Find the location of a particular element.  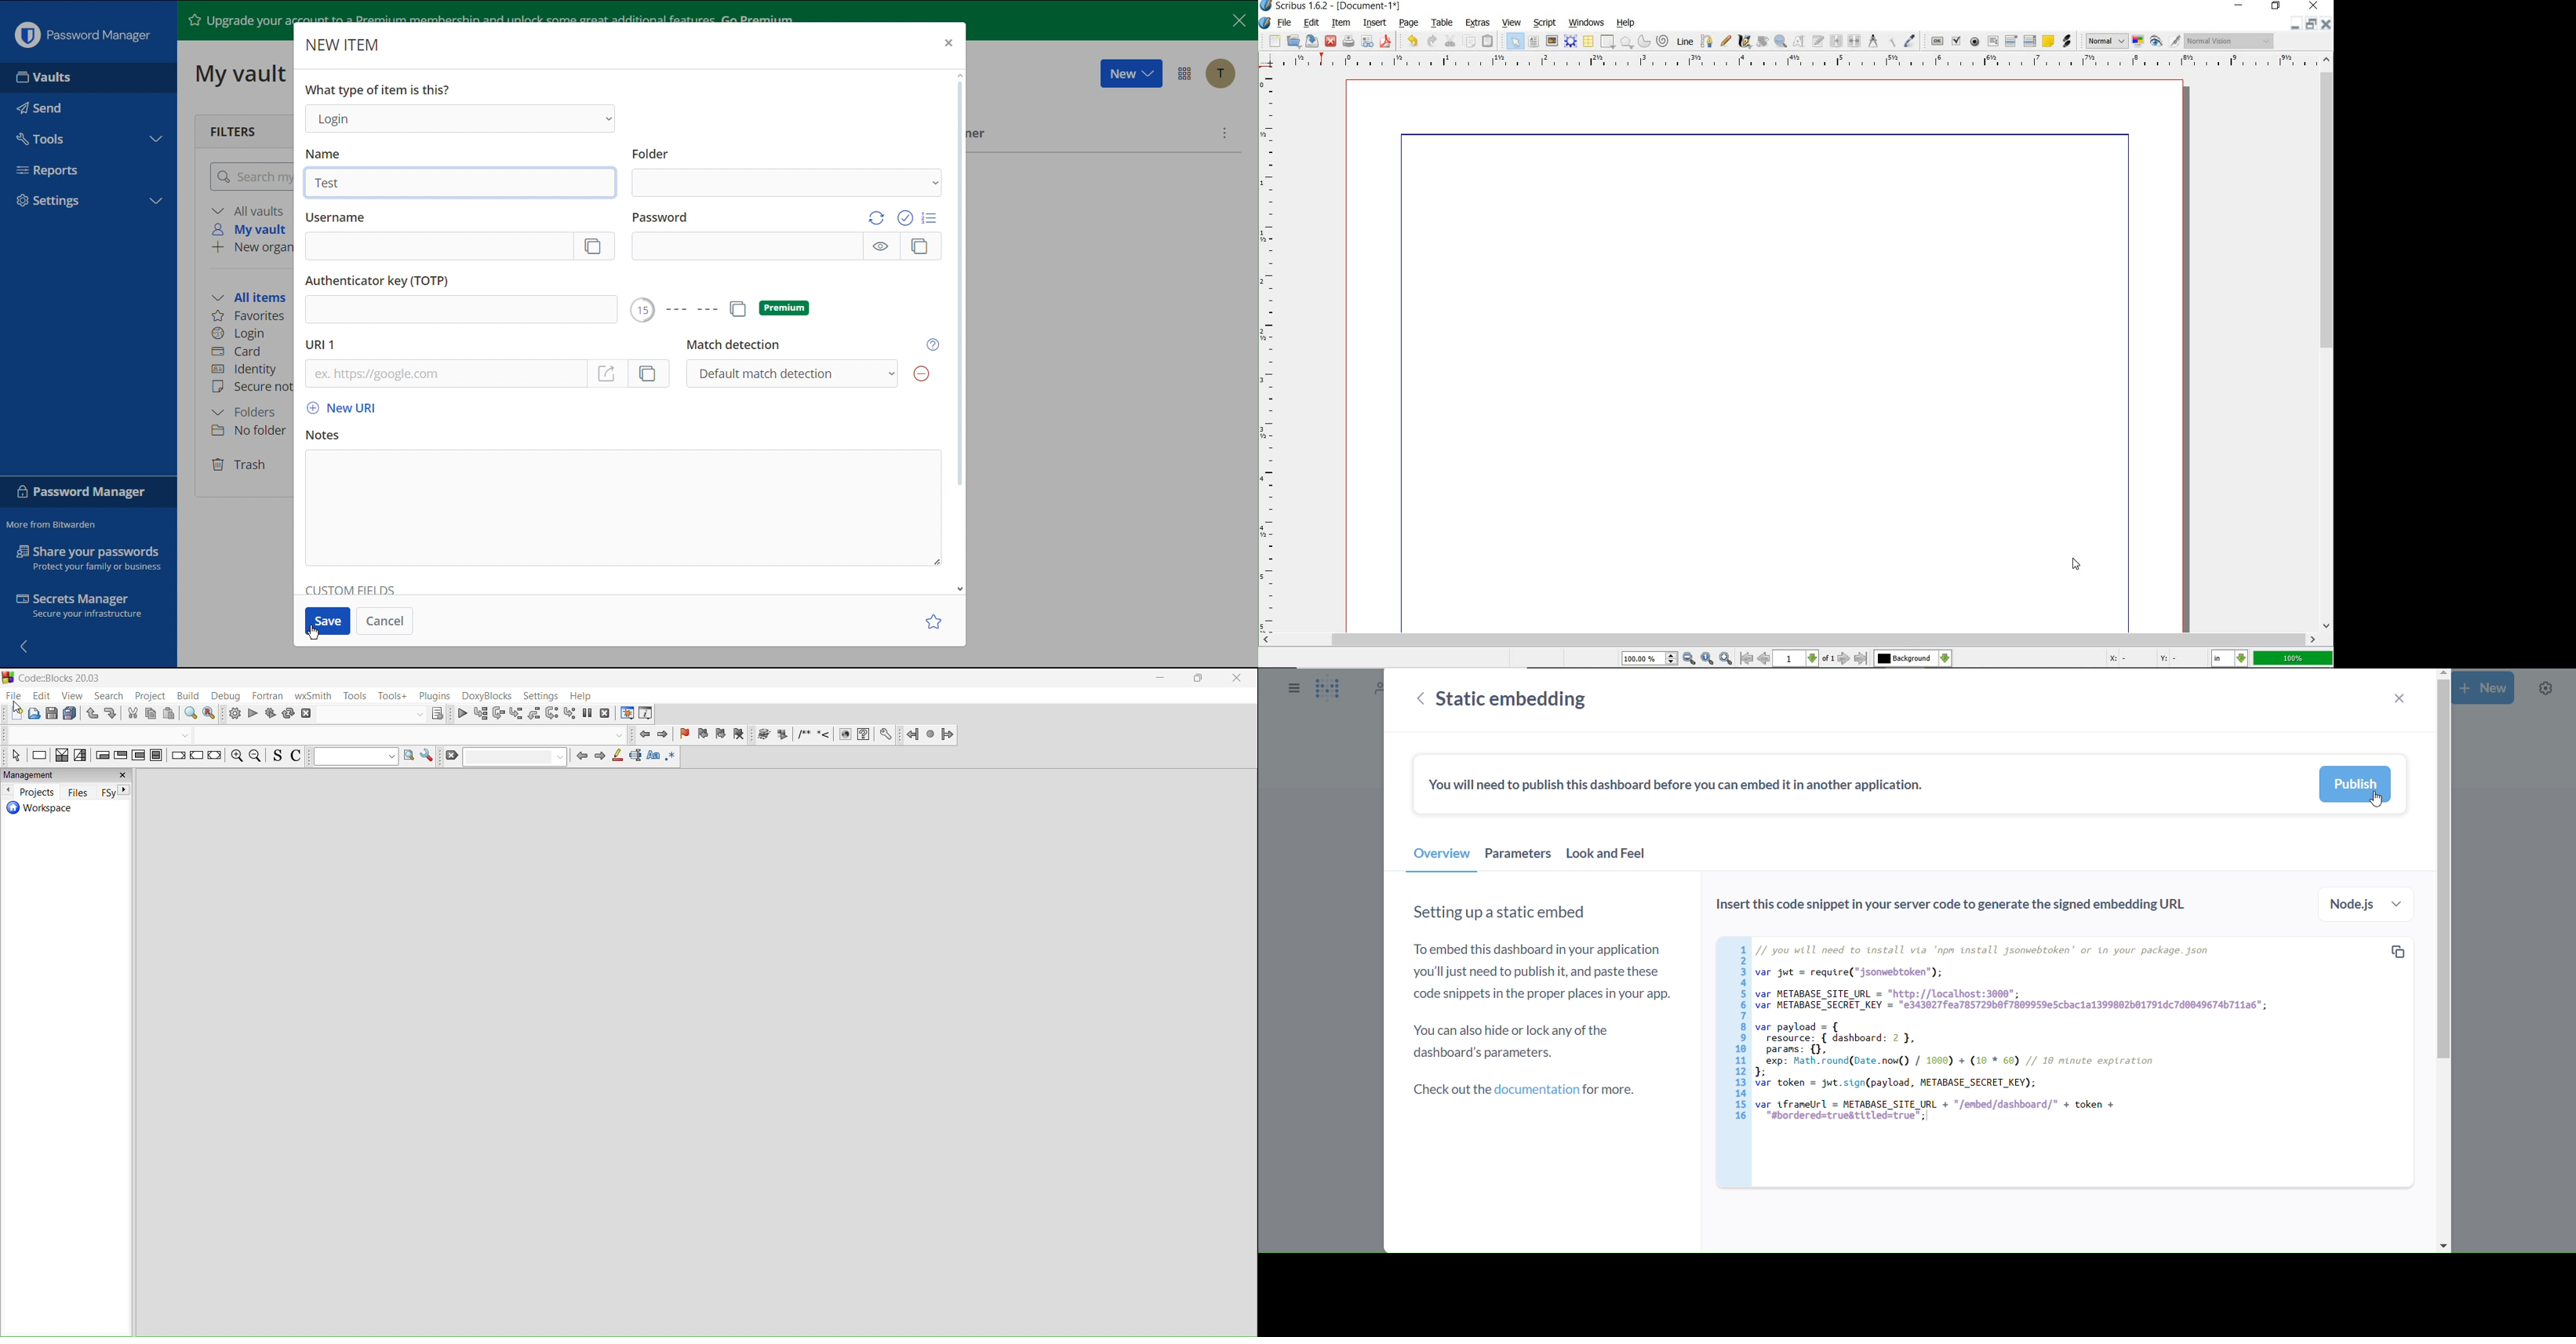

Card is located at coordinates (236, 351).